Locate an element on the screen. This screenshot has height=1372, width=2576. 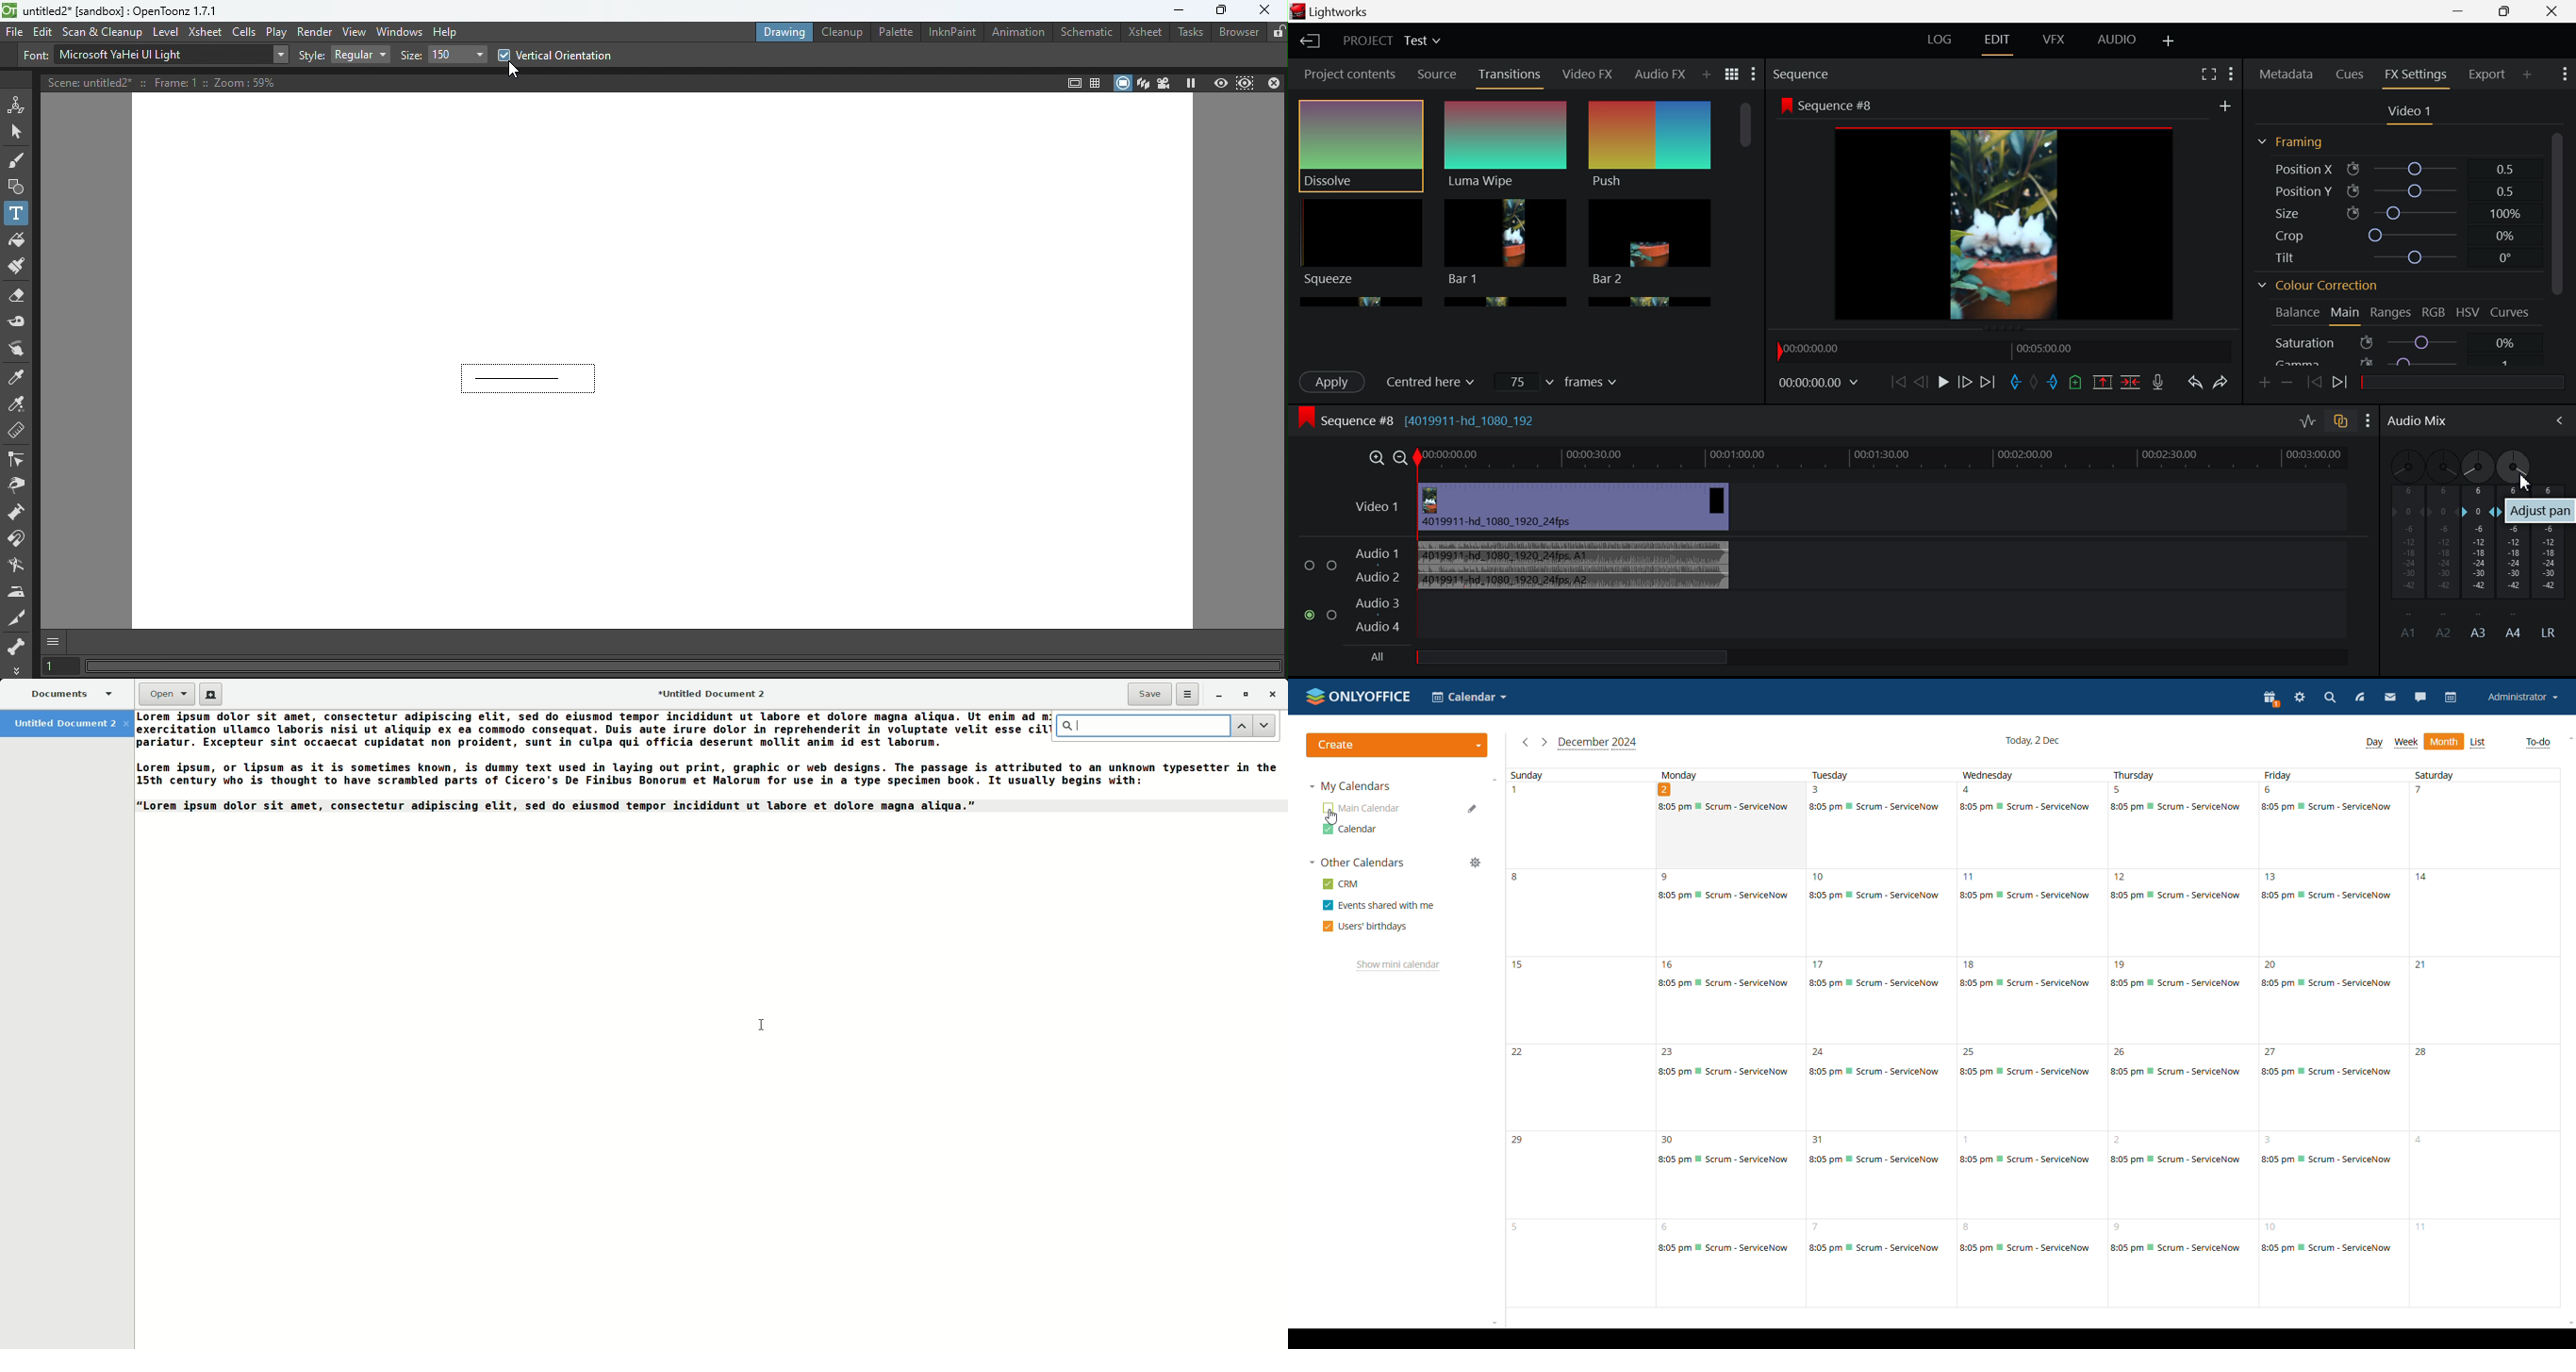
Bar 1 is located at coordinates (1650, 242).